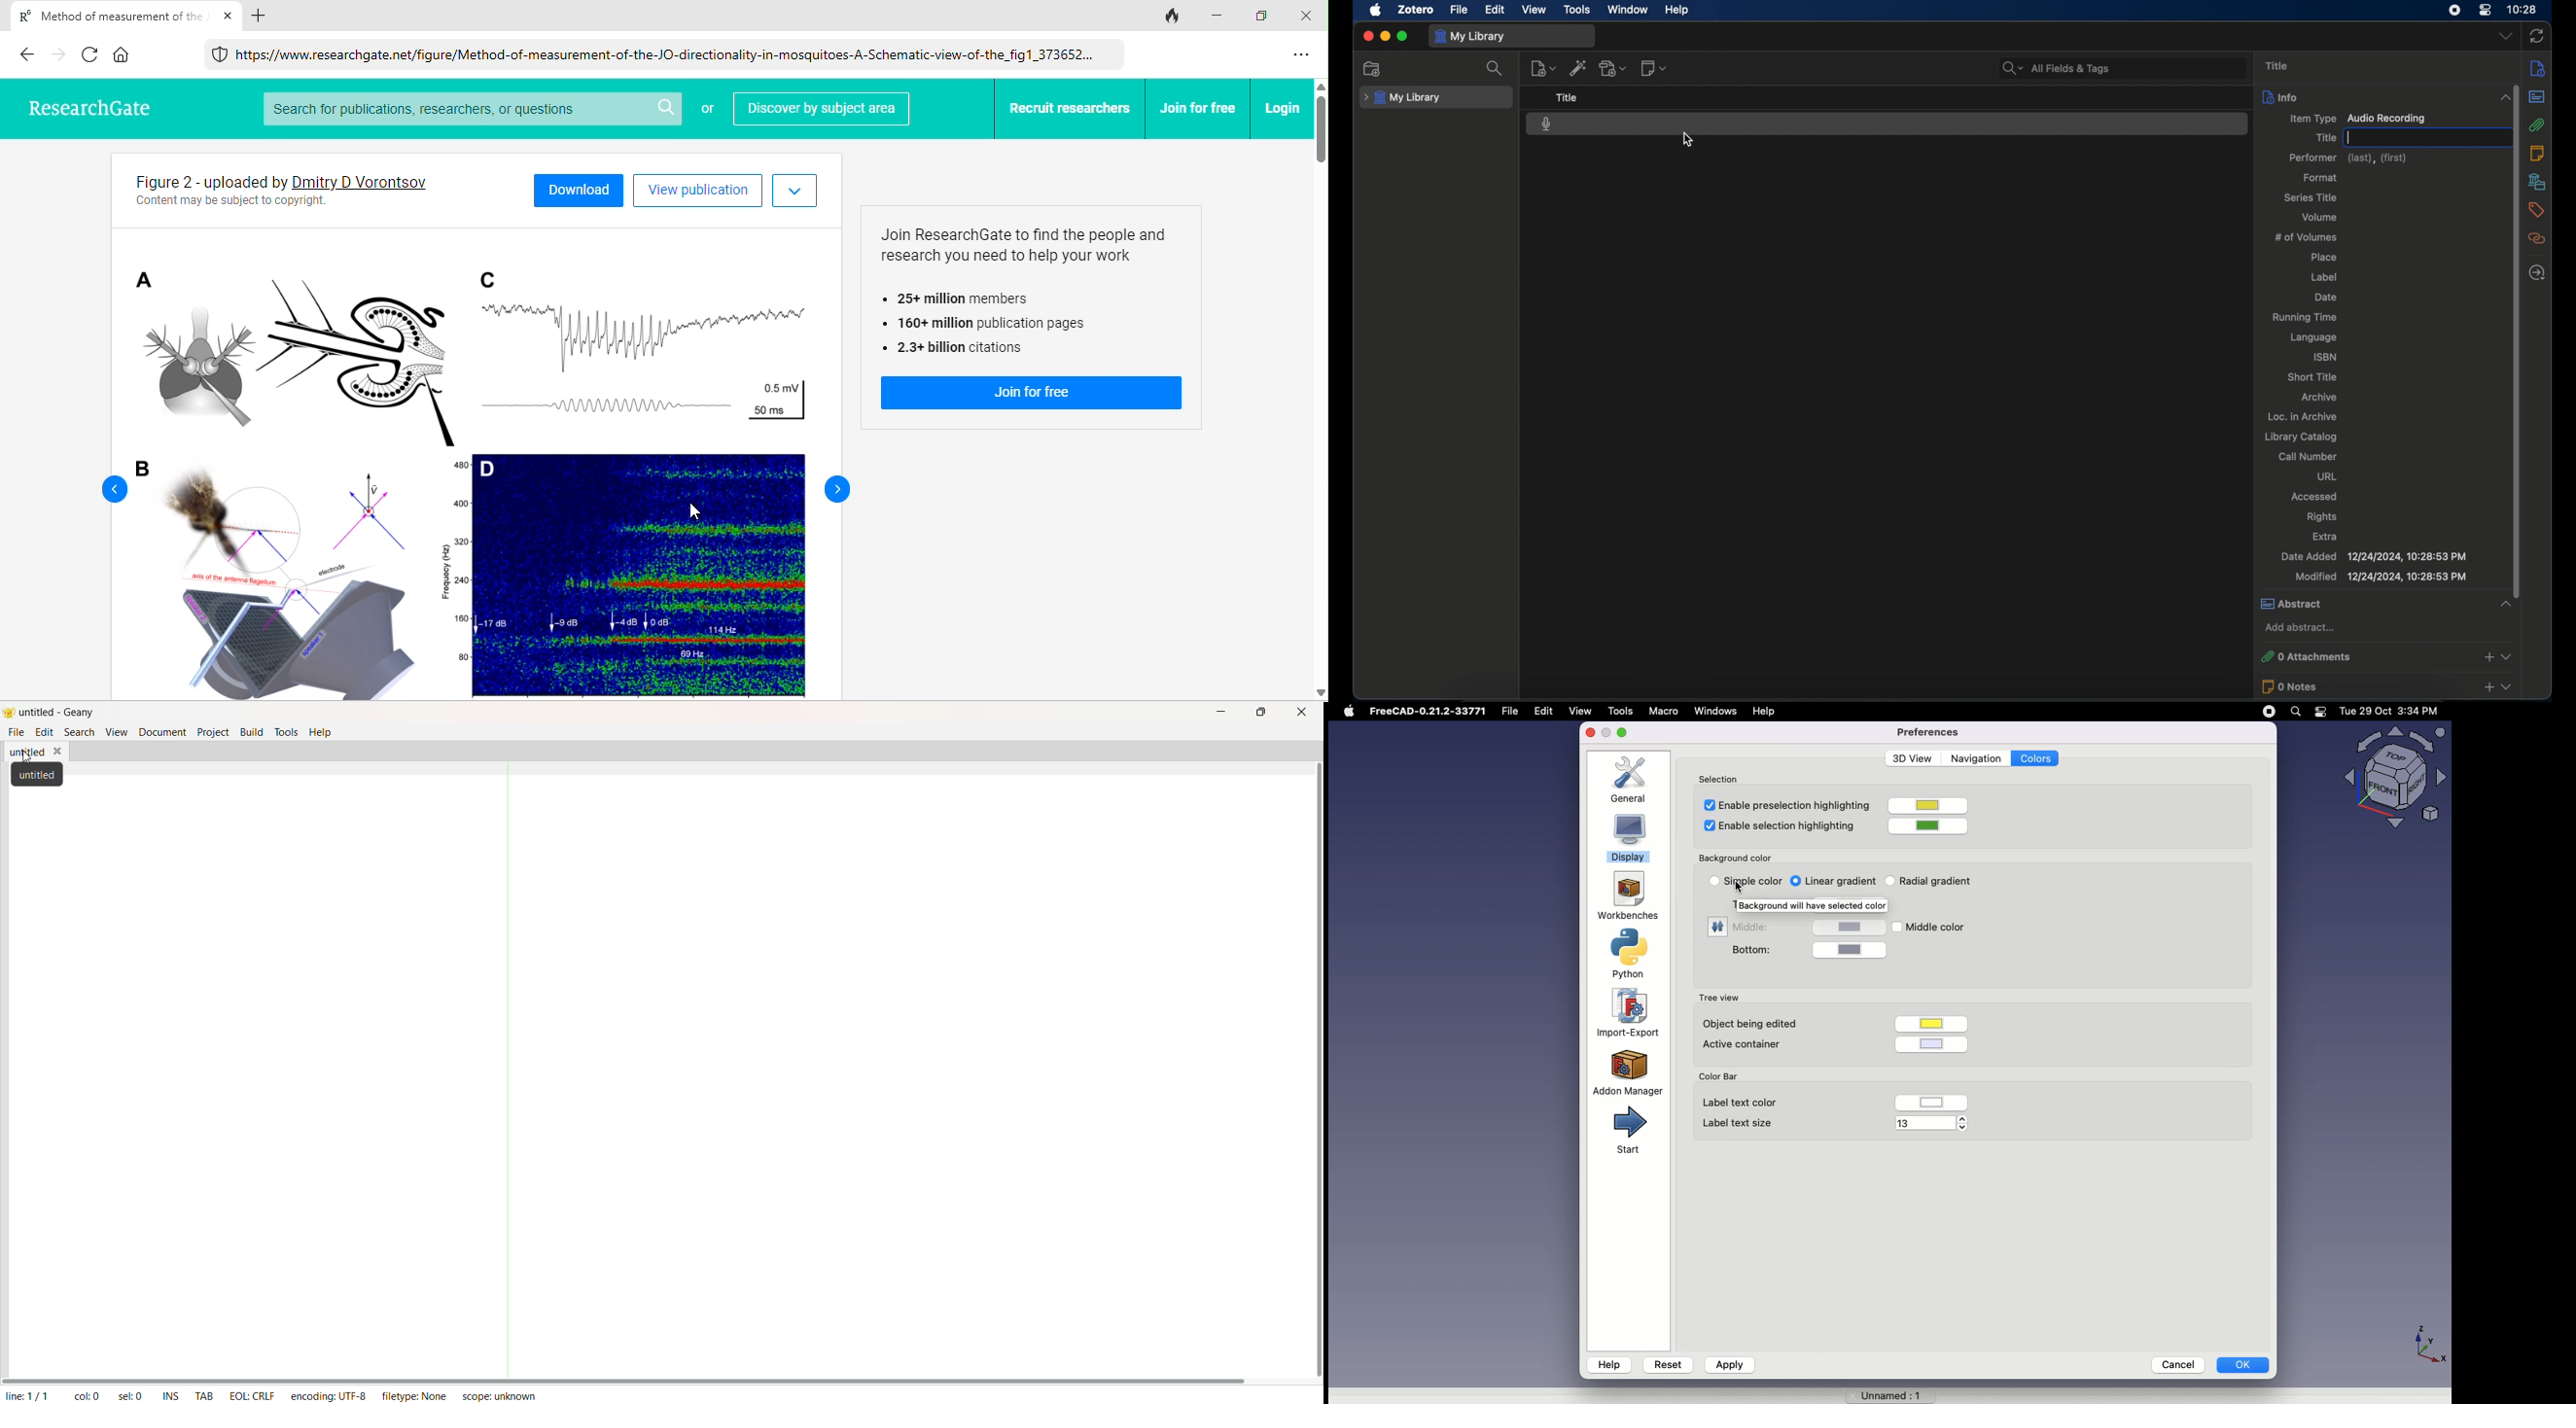 This screenshot has width=2576, height=1428. Describe the element at coordinates (1849, 926) in the screenshot. I see `color` at that location.